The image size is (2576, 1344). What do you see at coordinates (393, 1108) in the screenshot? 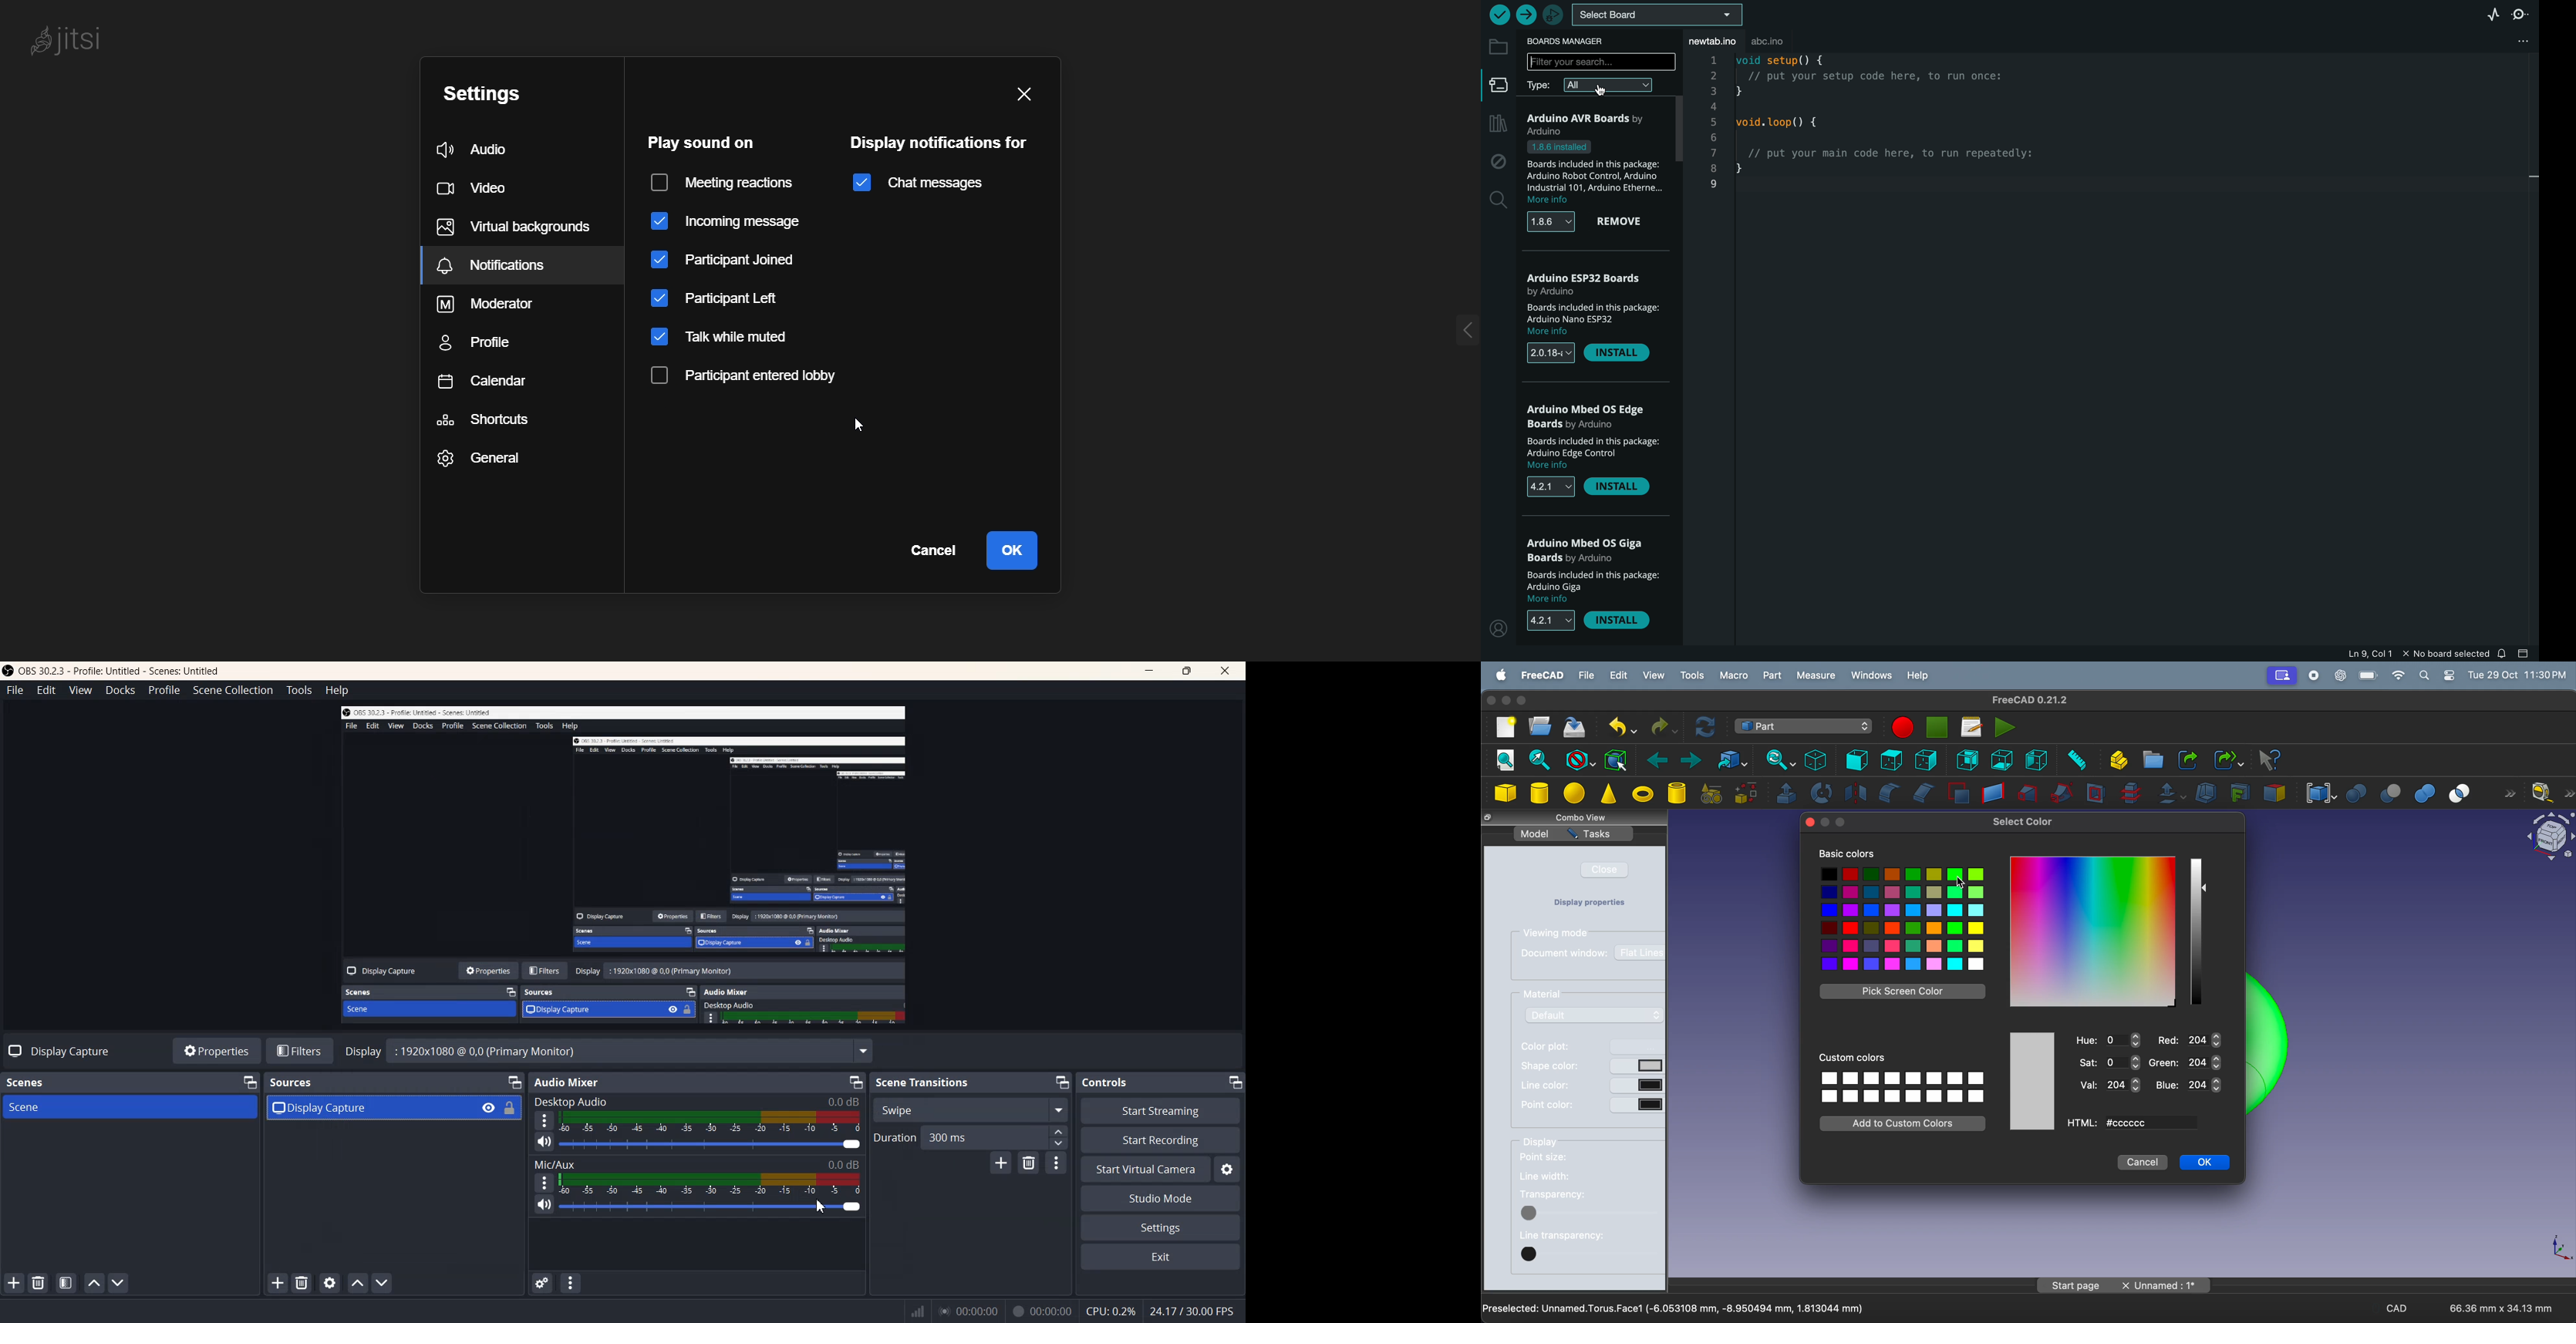
I see `Display Capture` at bounding box center [393, 1108].